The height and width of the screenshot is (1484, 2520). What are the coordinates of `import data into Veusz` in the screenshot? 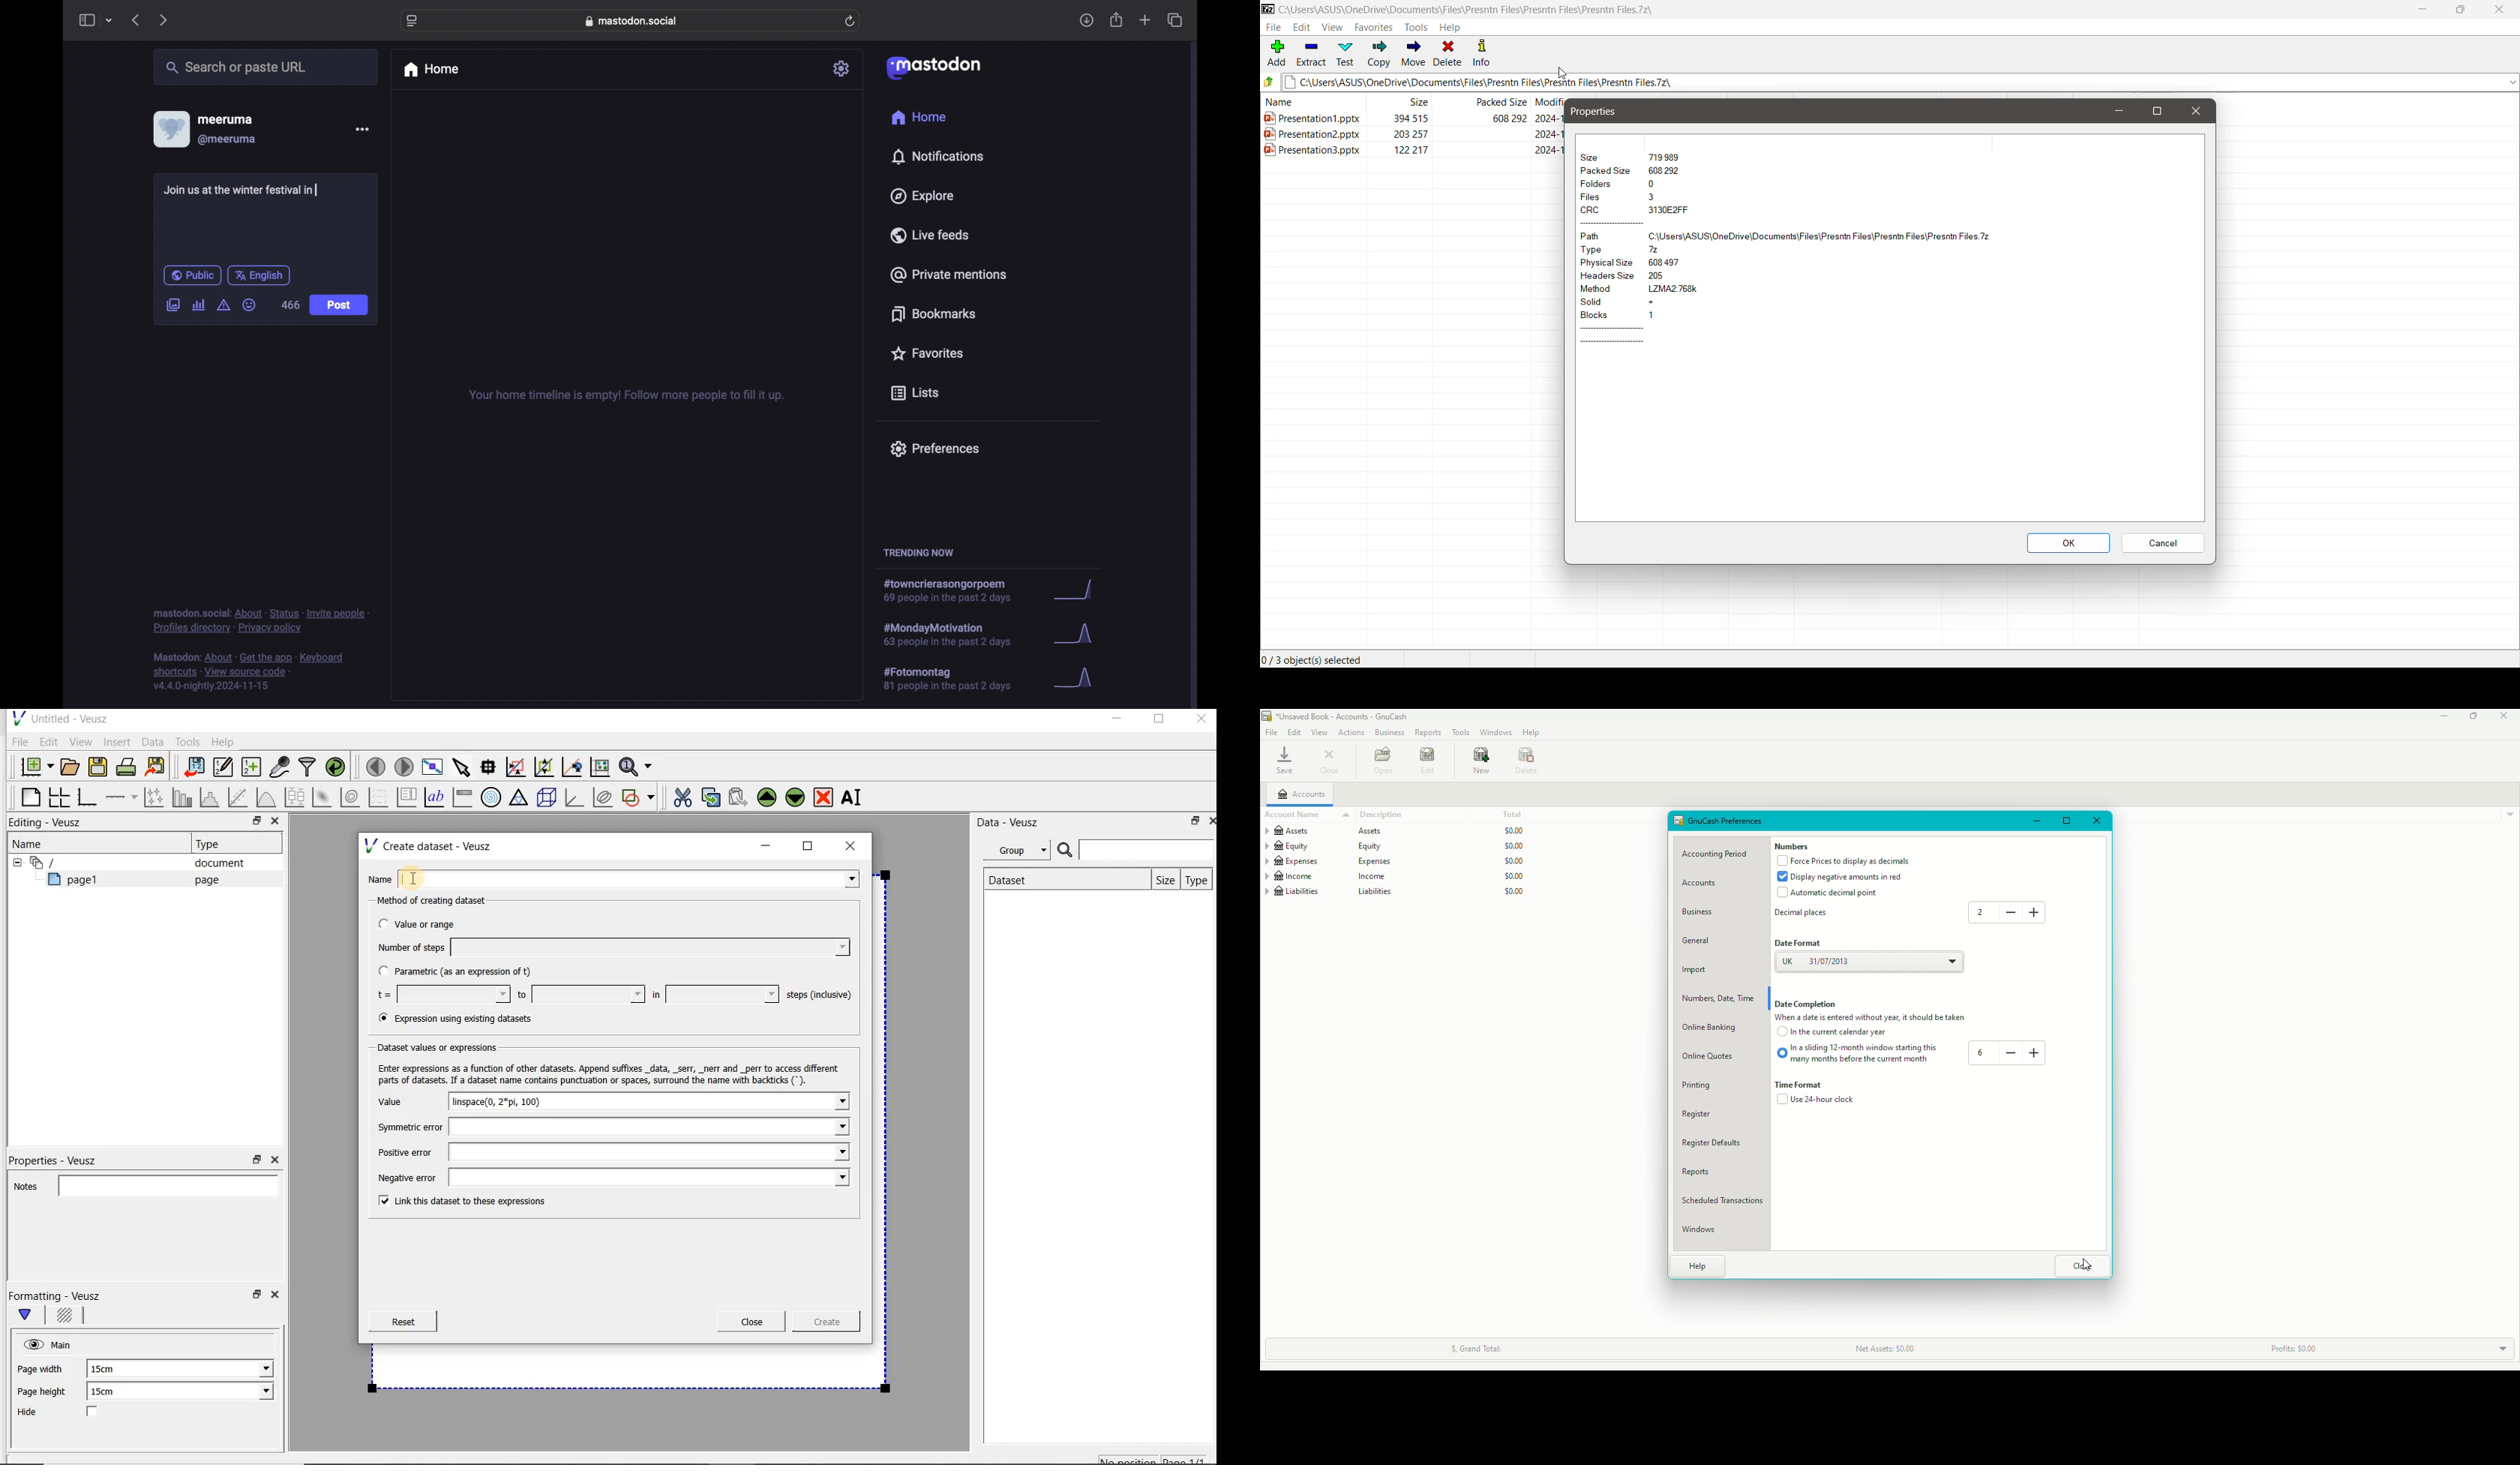 It's located at (193, 768).